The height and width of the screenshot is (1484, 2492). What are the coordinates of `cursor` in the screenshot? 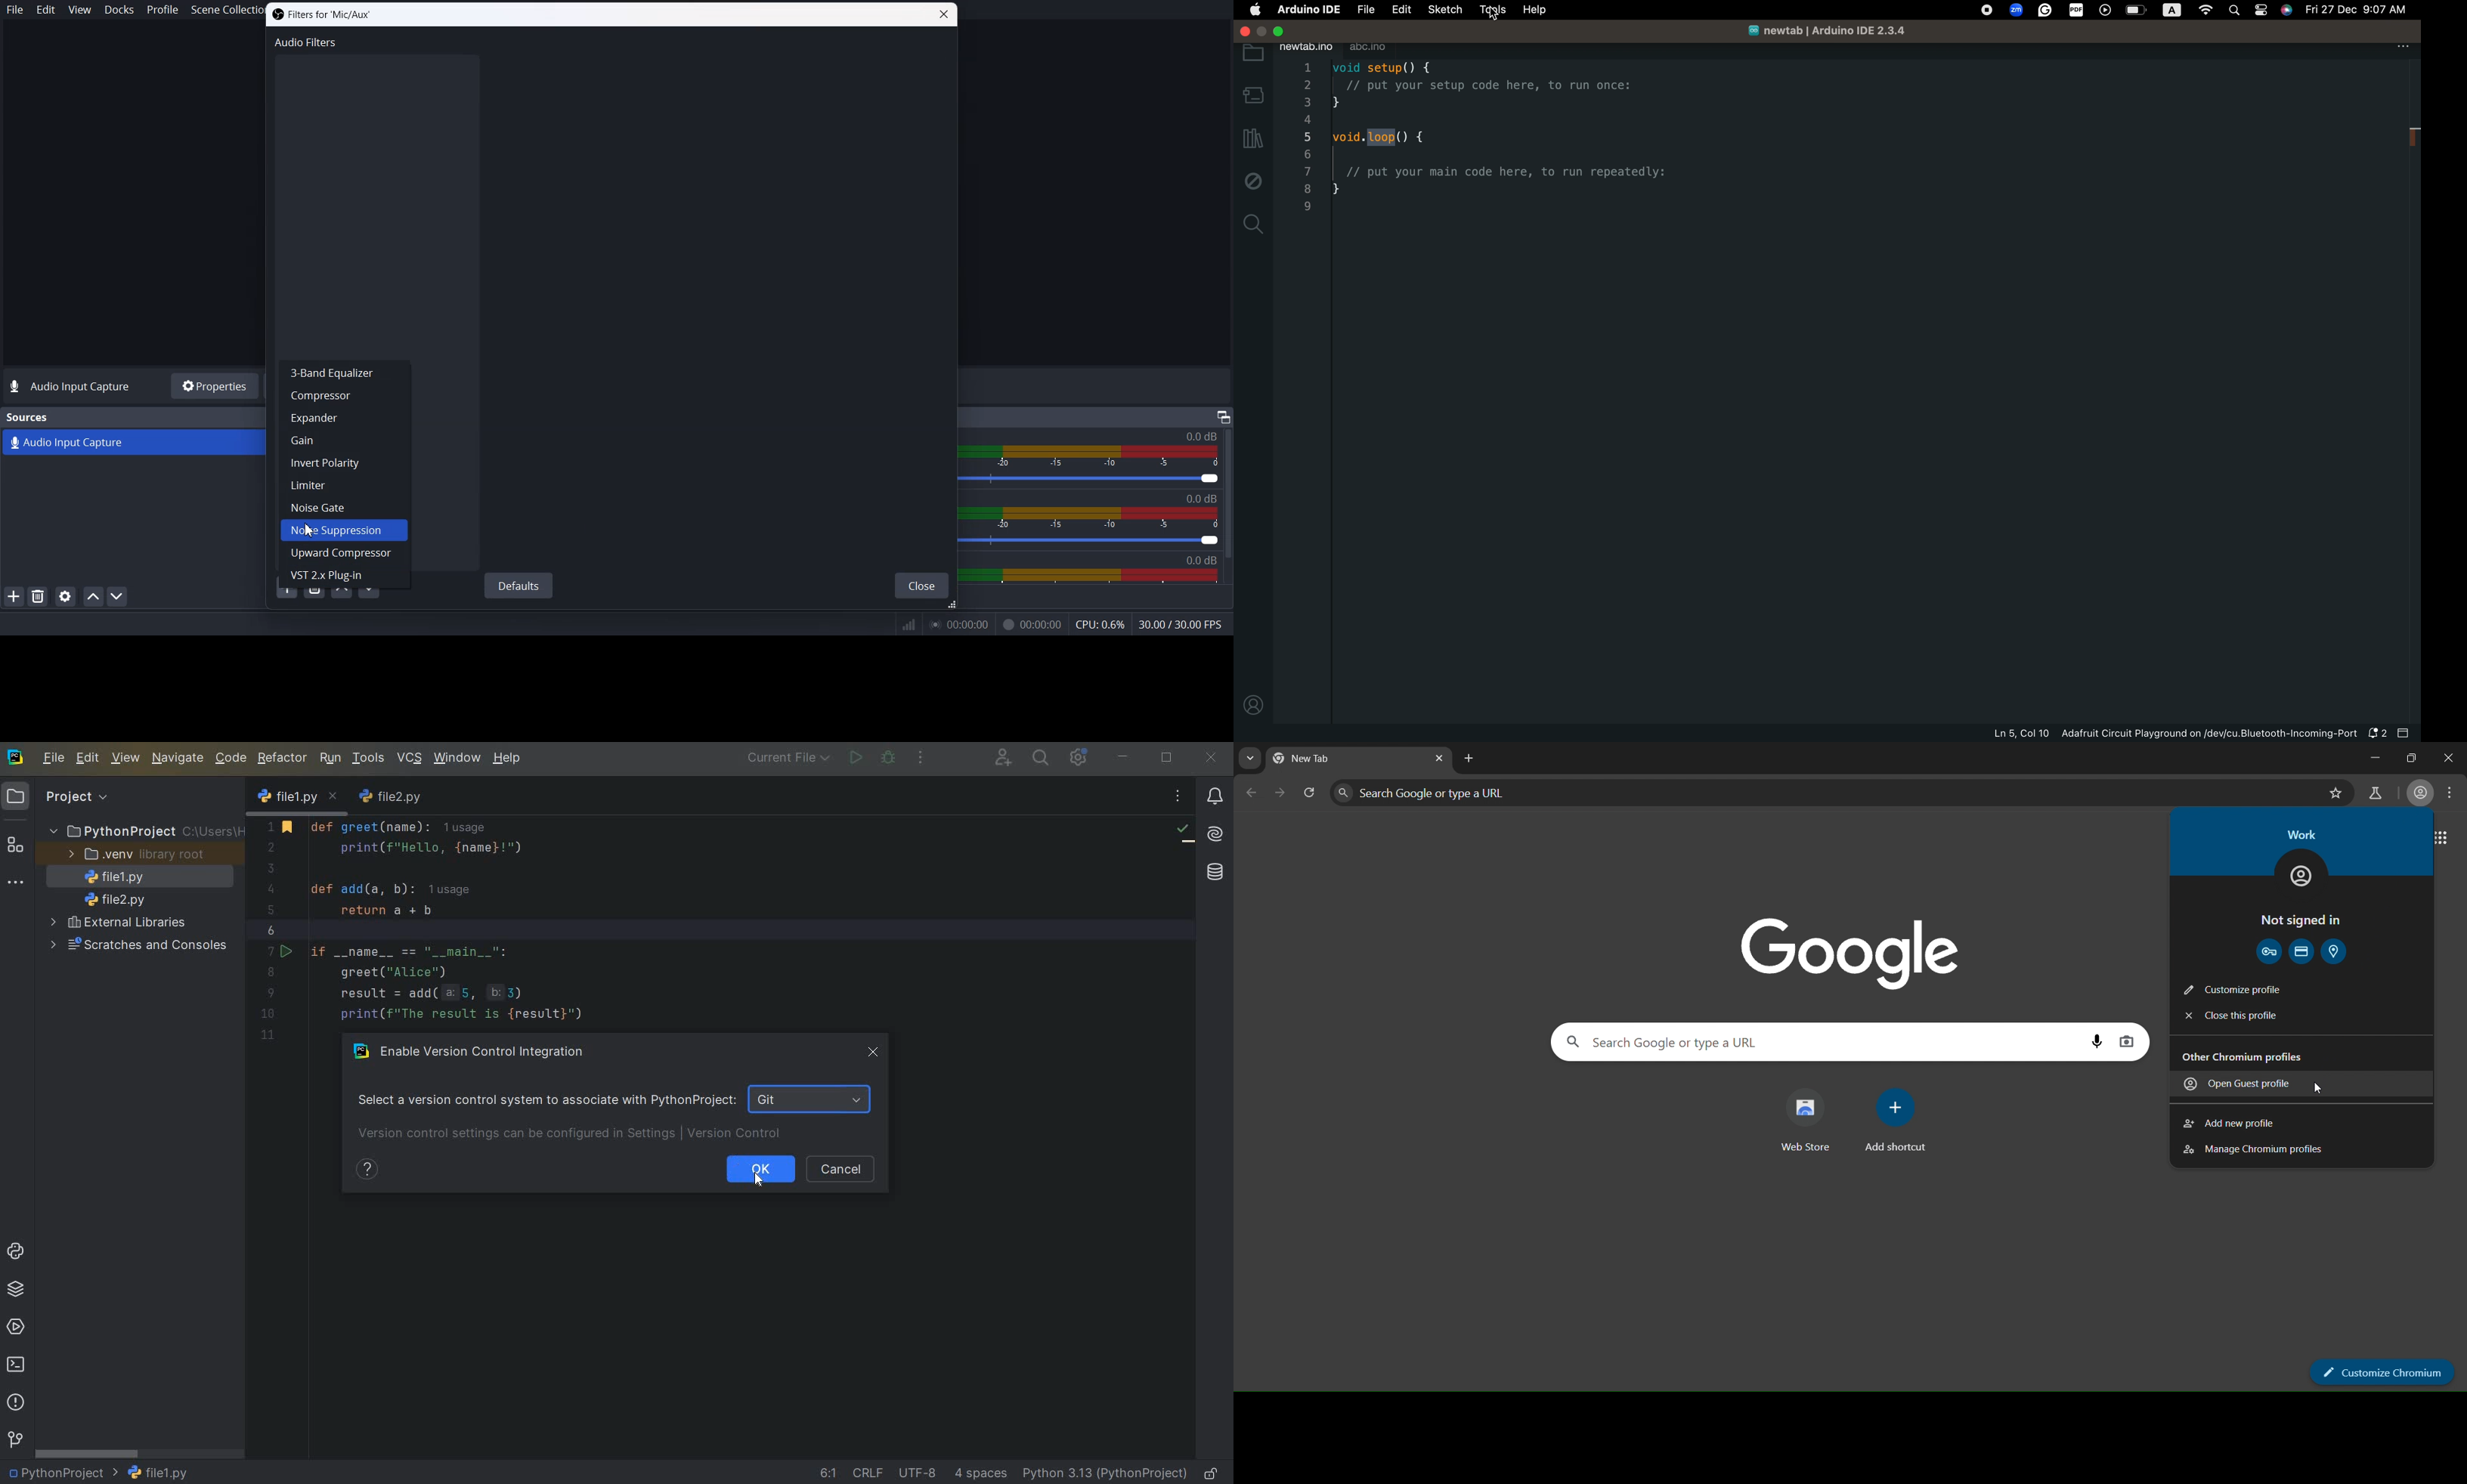 It's located at (757, 1179).